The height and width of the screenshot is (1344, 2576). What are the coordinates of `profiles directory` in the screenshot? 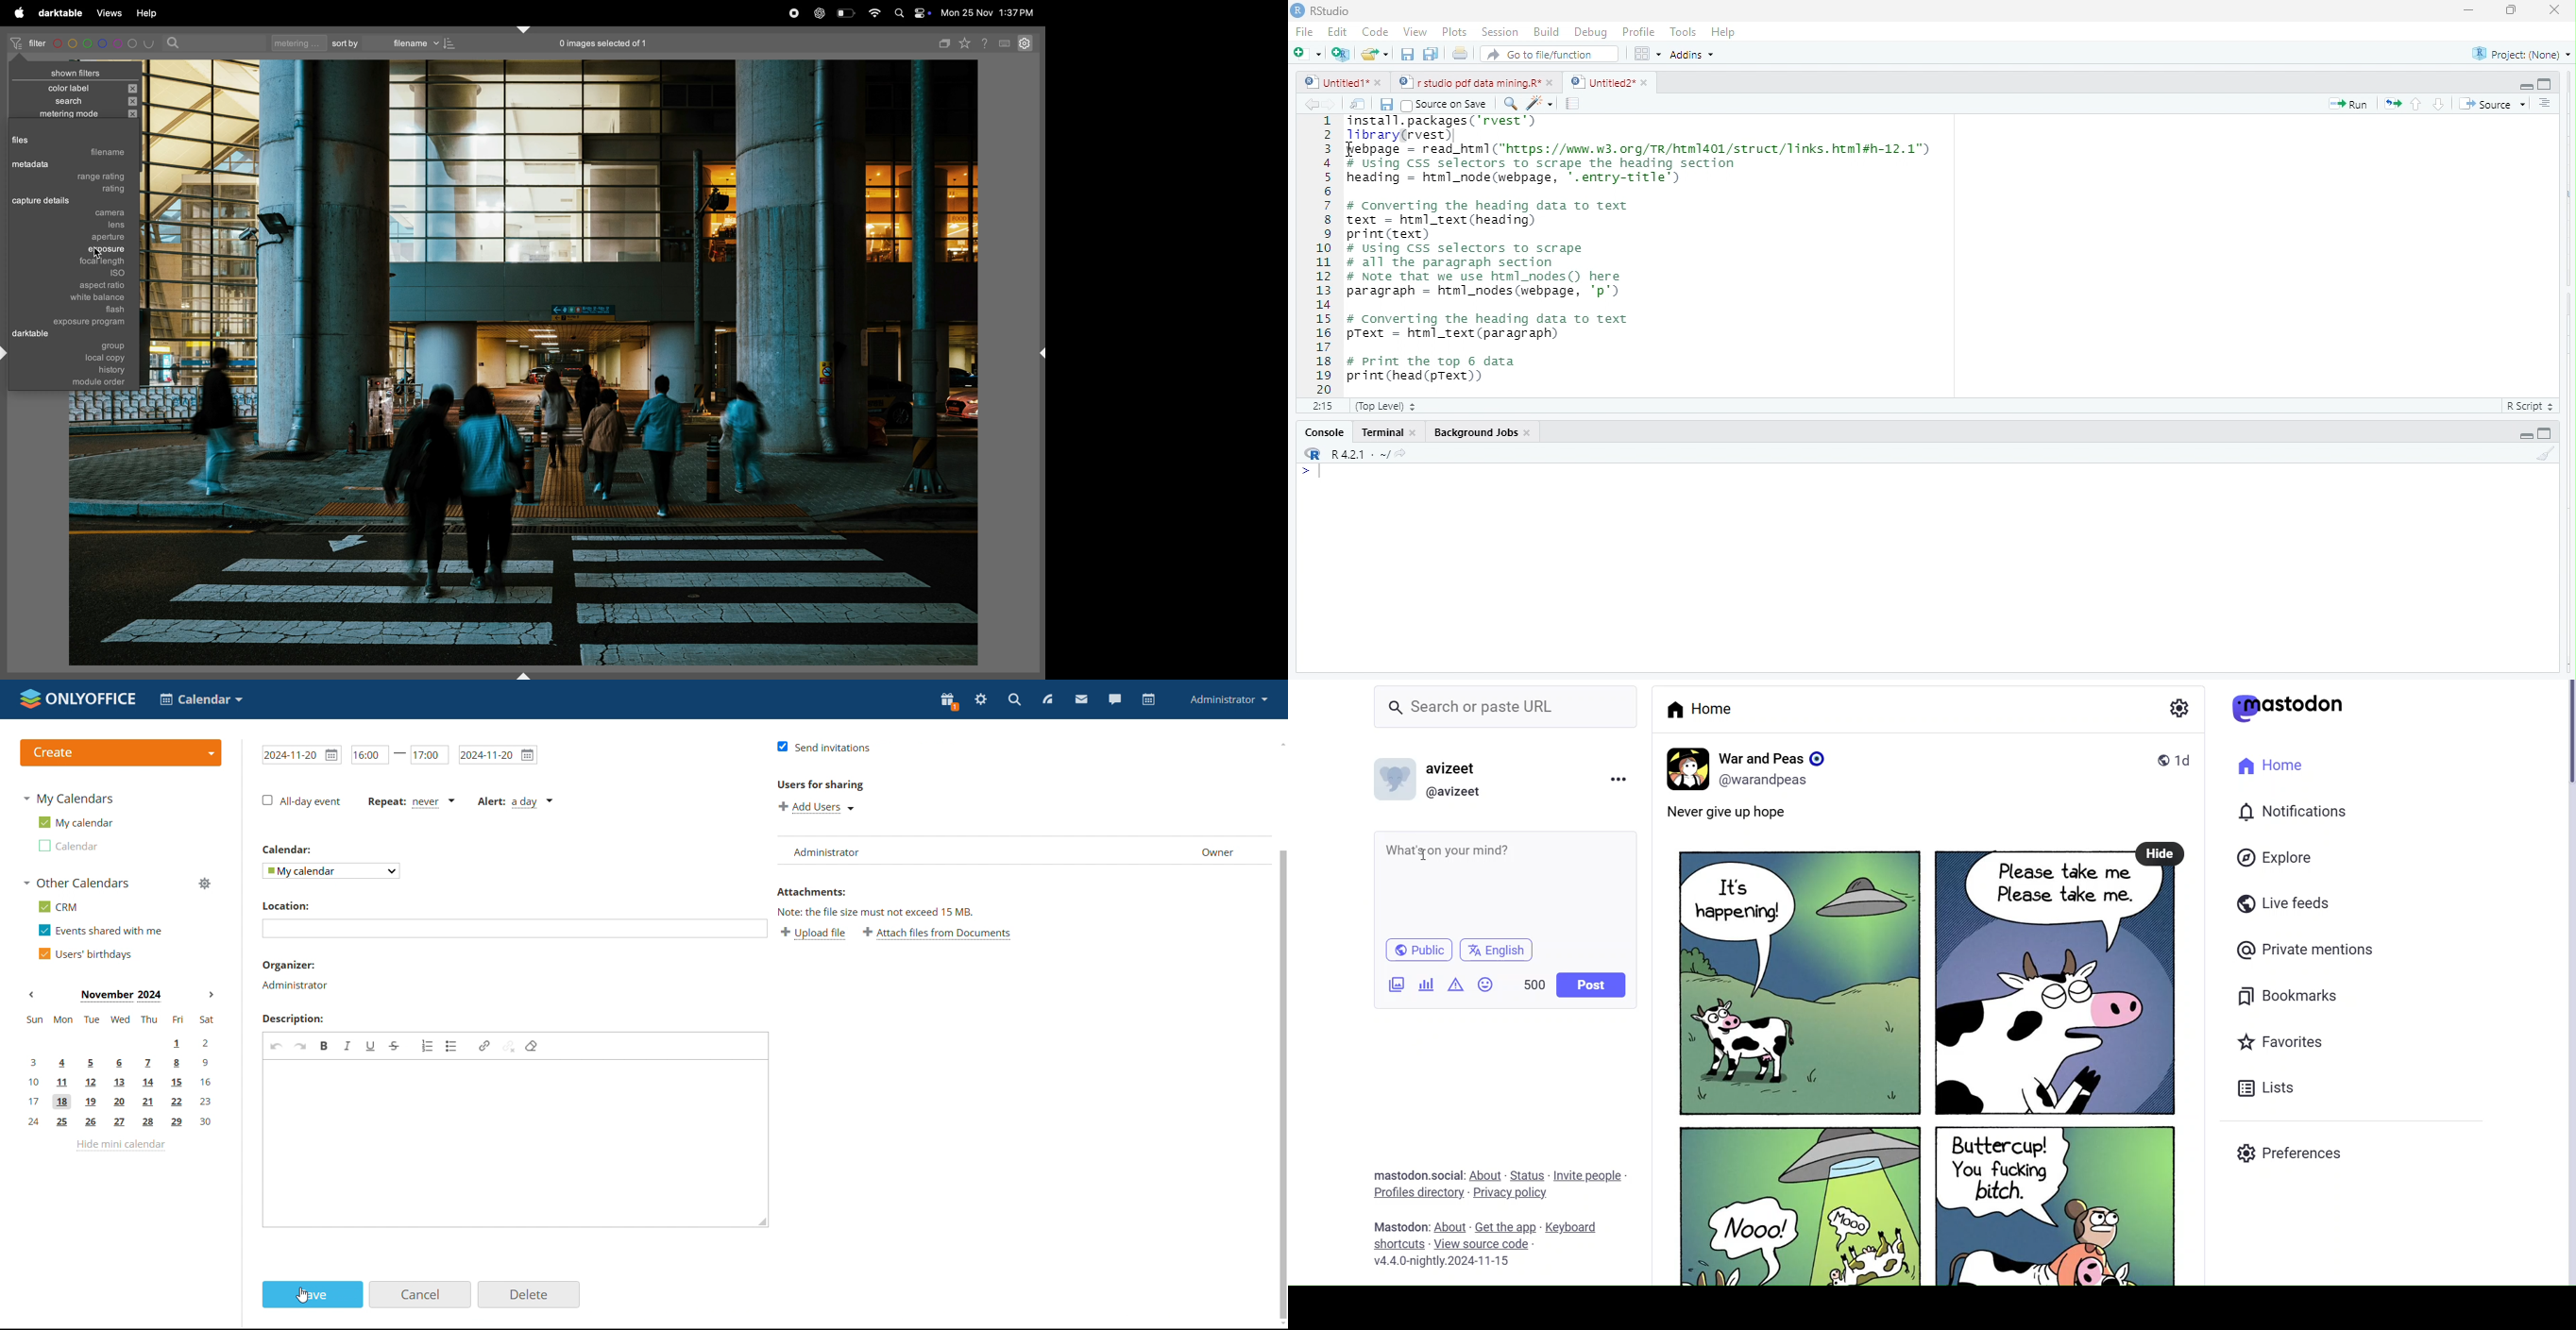 It's located at (1418, 1192).